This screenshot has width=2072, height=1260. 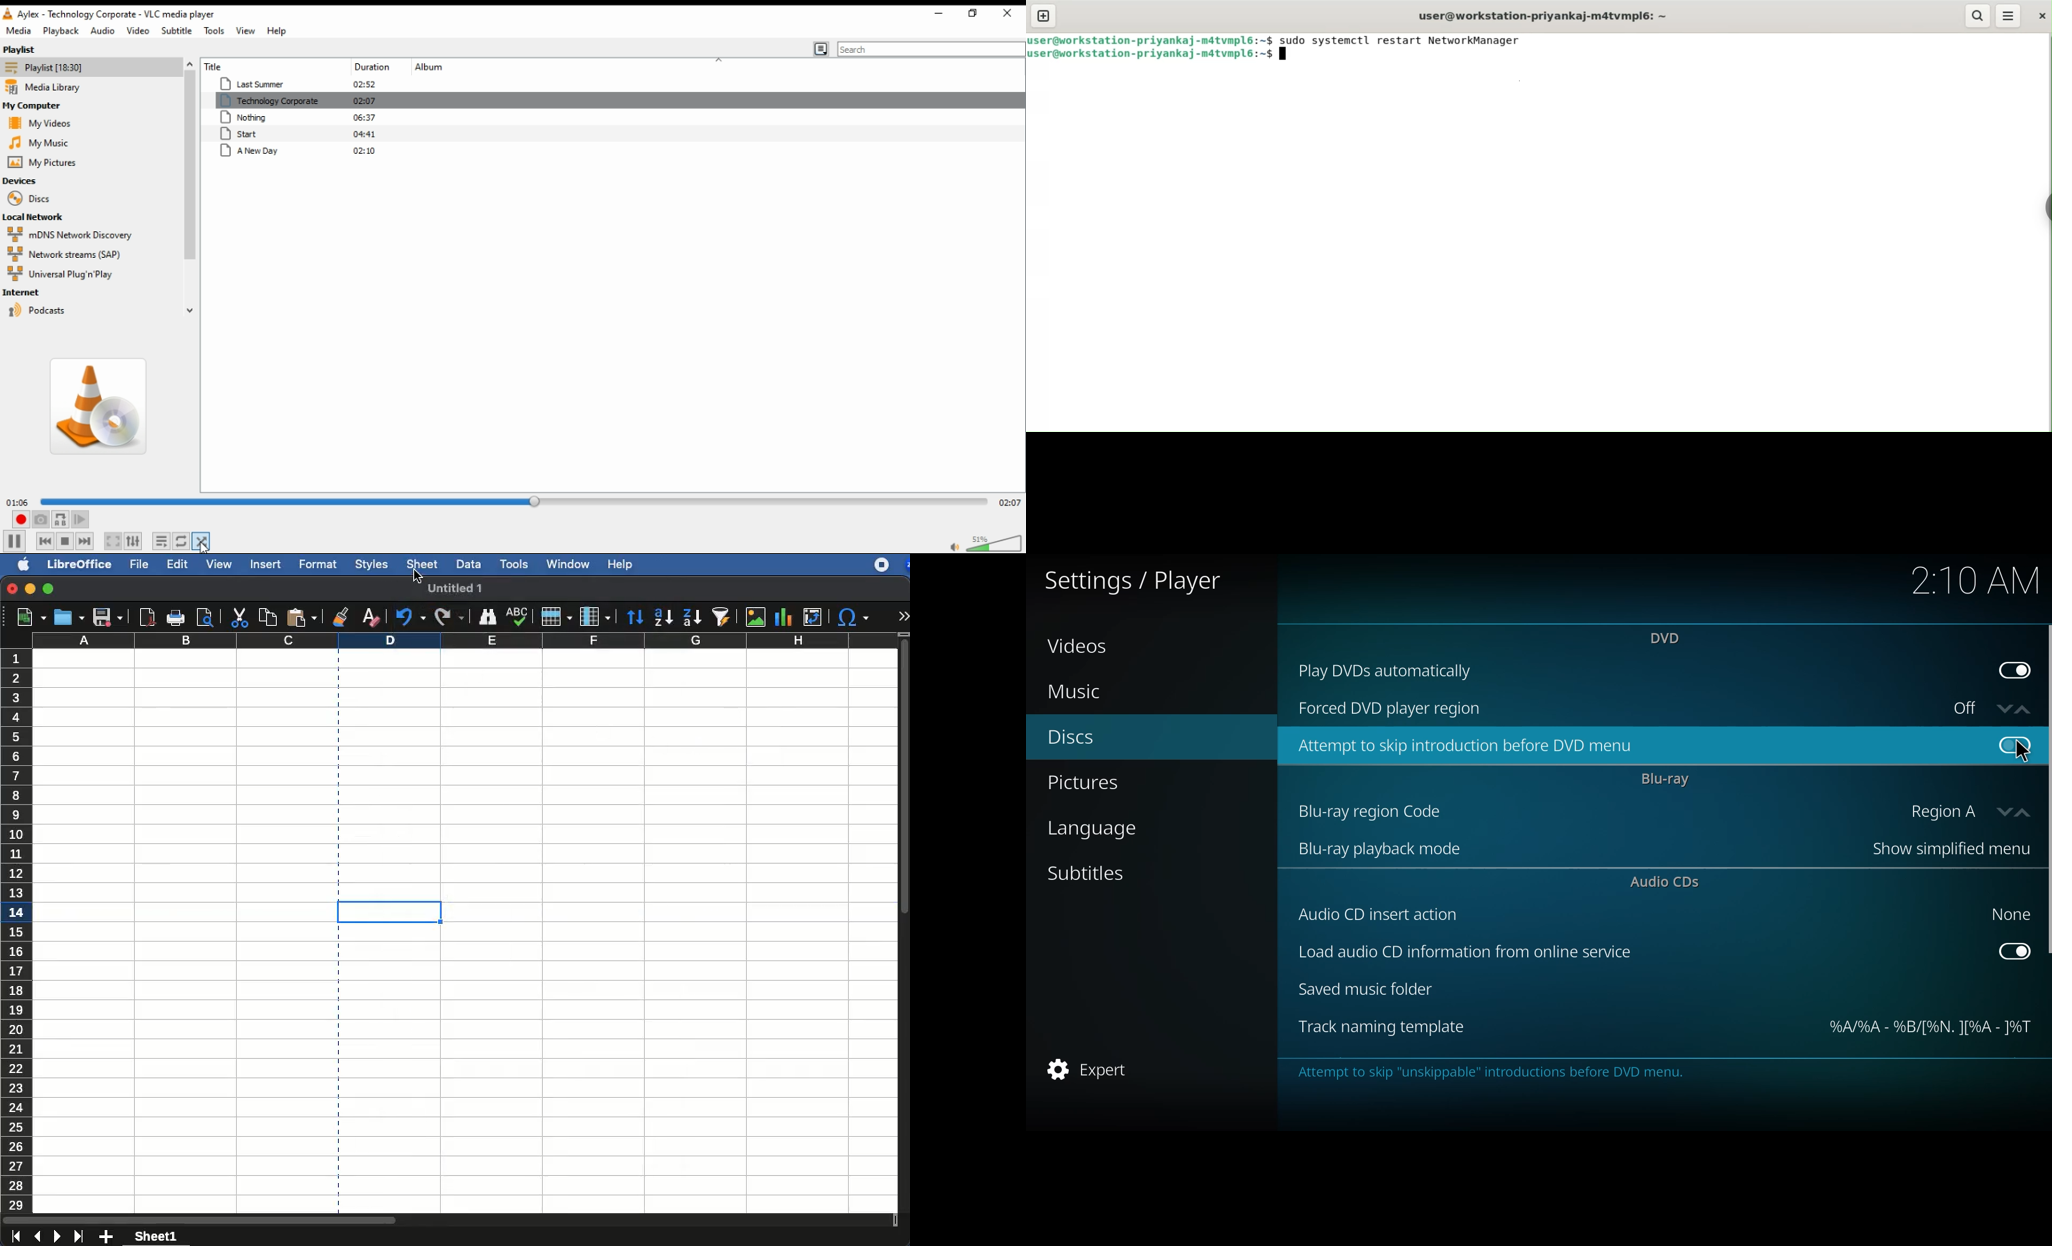 I want to click on A new day, so click(x=307, y=151).